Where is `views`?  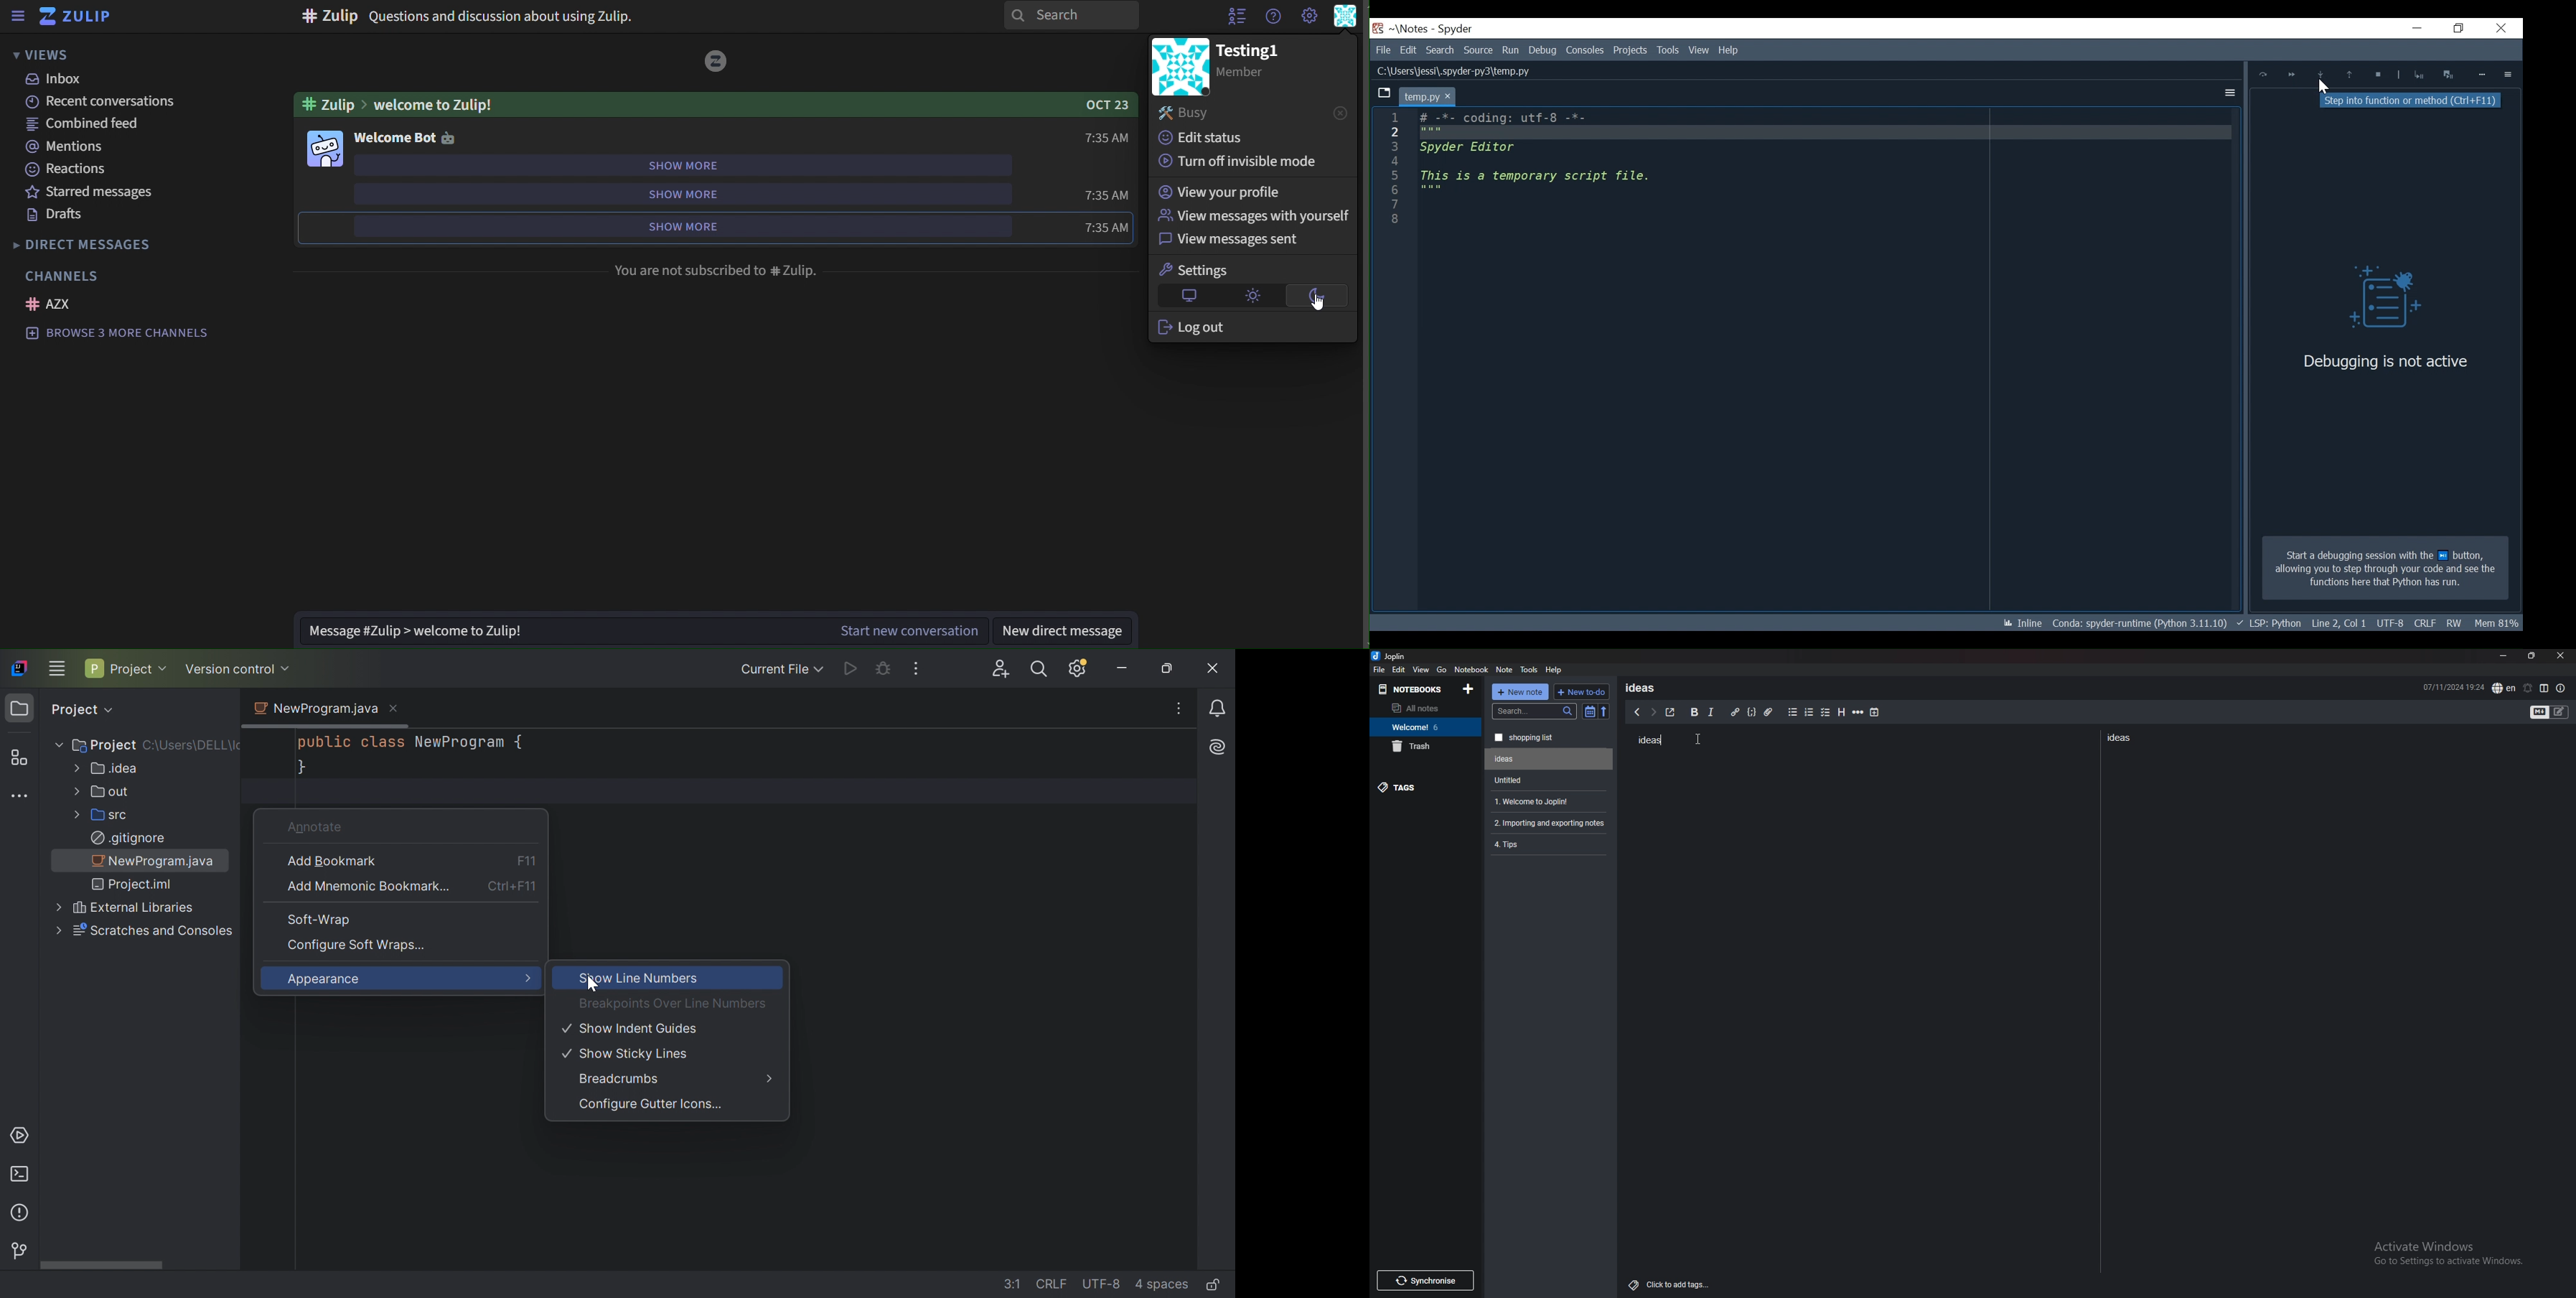
views is located at coordinates (40, 54).